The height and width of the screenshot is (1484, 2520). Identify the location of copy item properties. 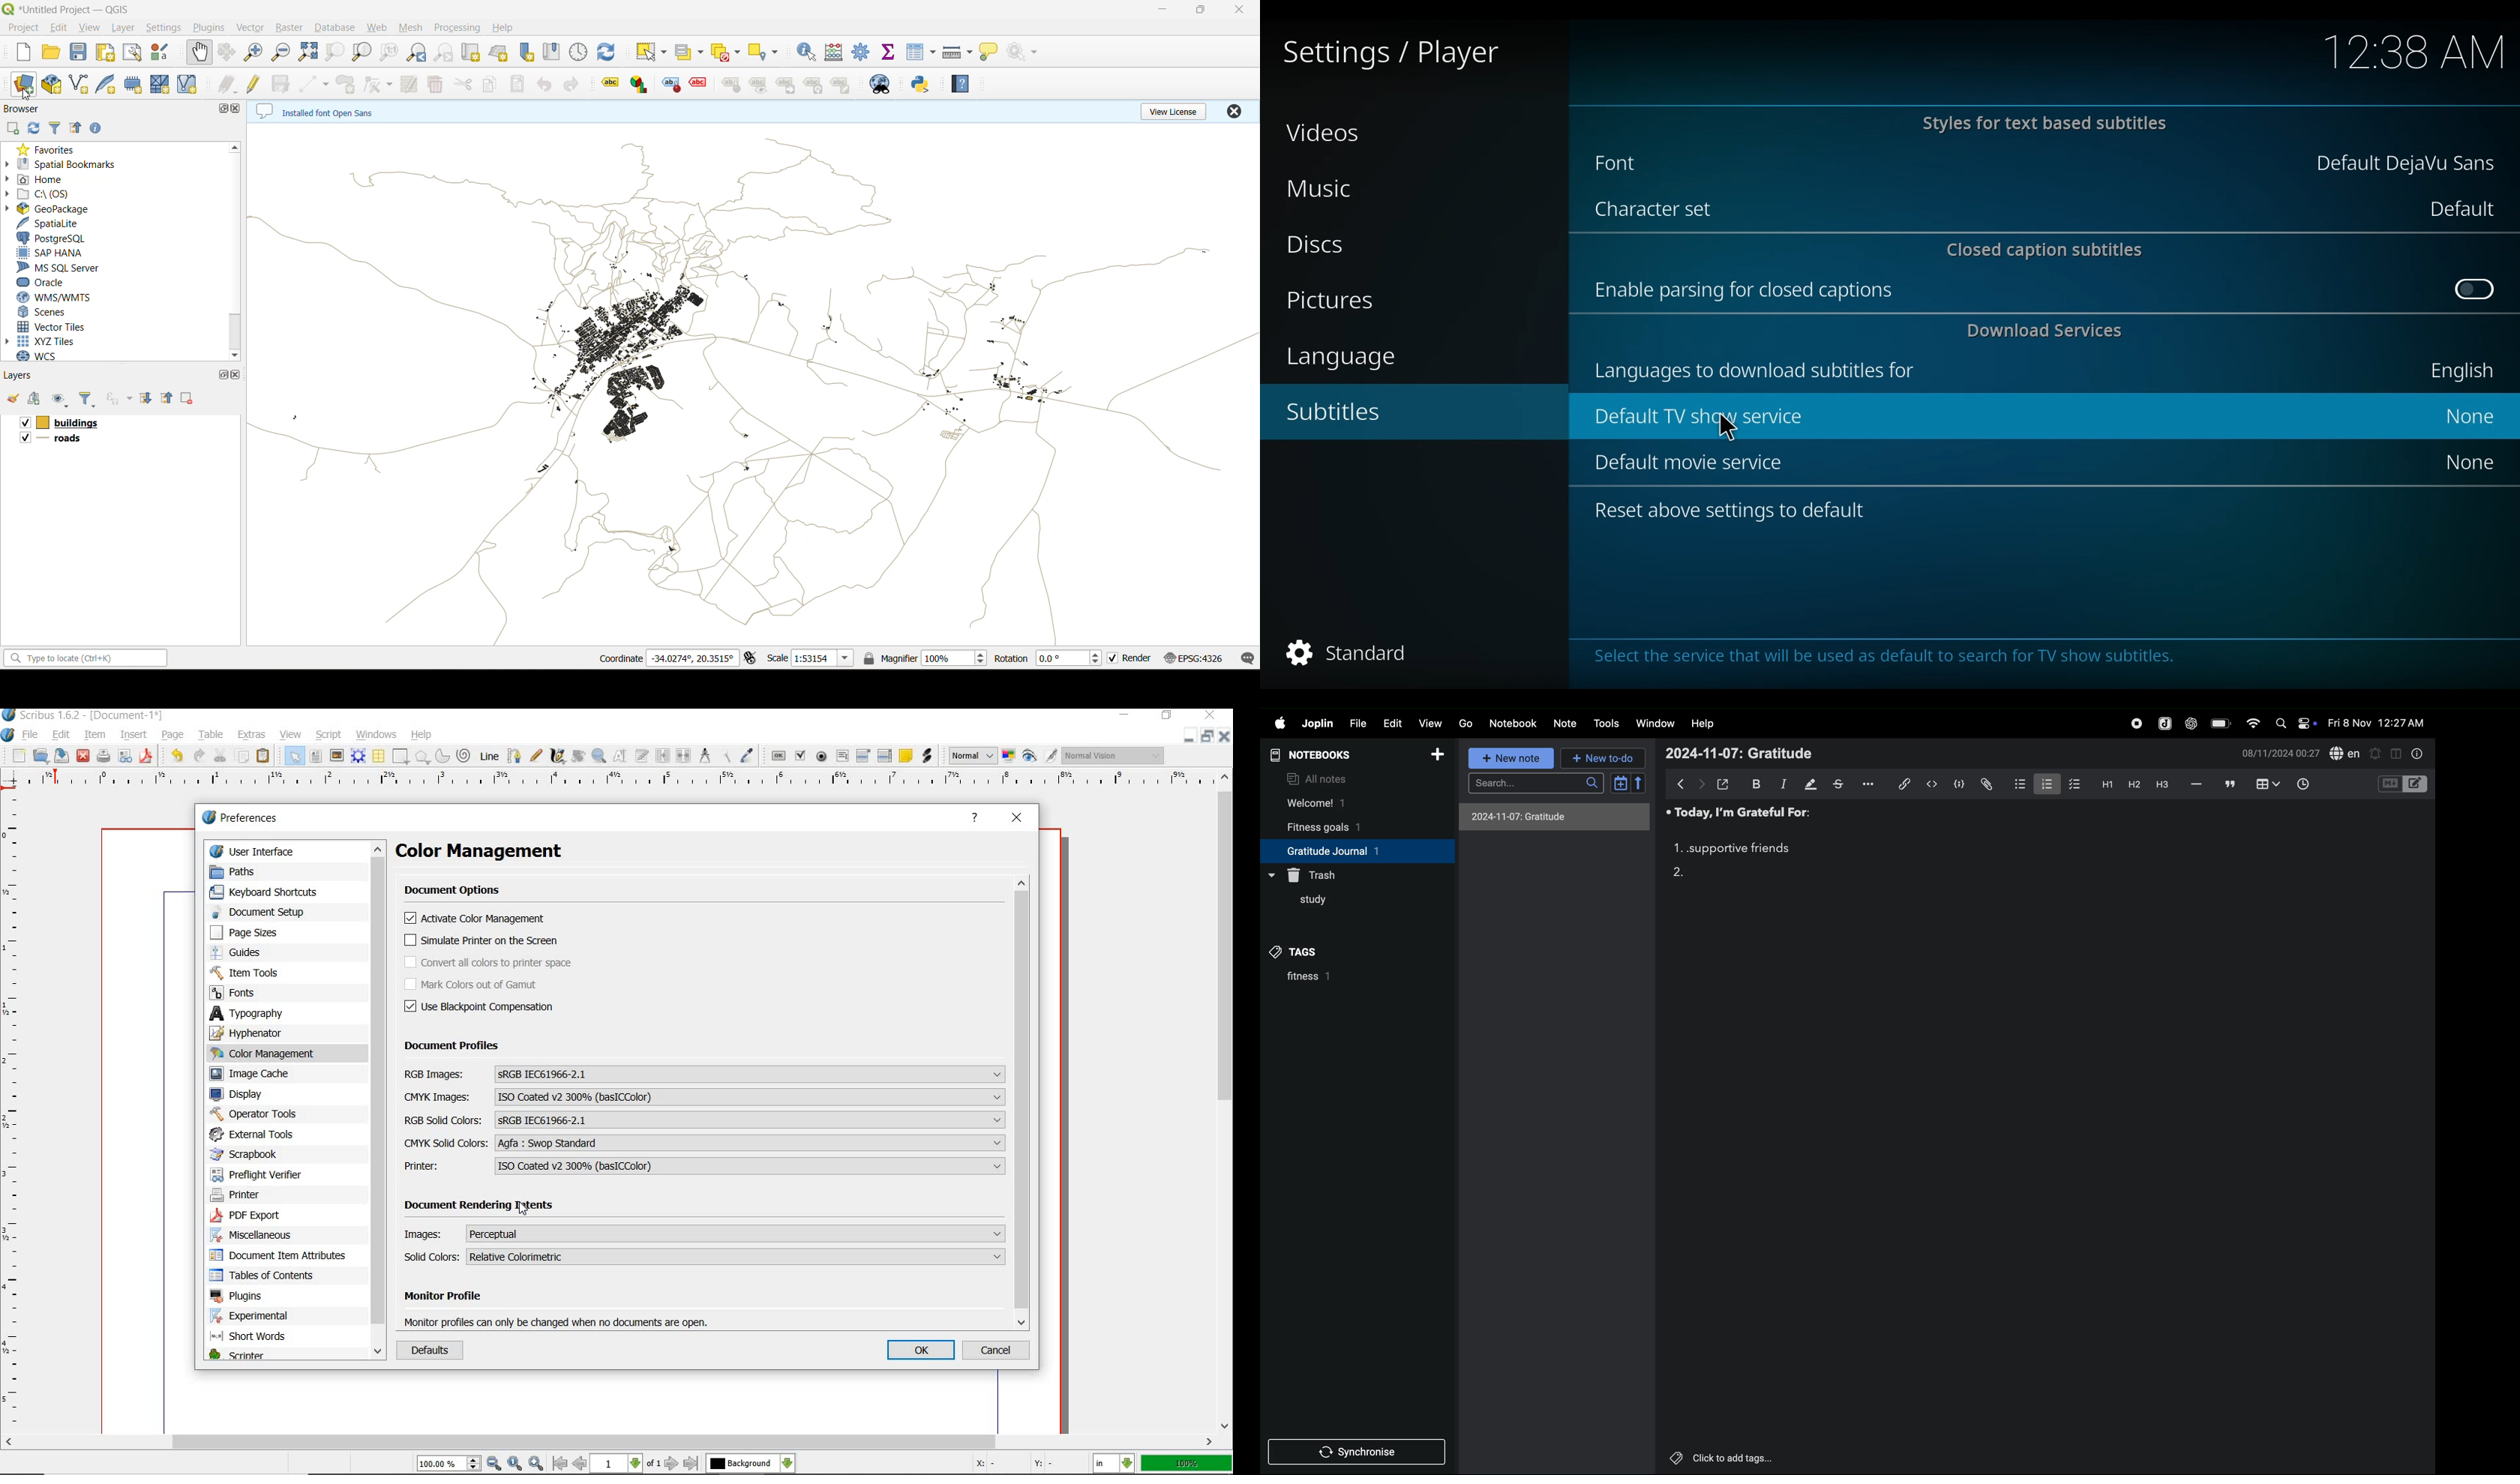
(728, 755).